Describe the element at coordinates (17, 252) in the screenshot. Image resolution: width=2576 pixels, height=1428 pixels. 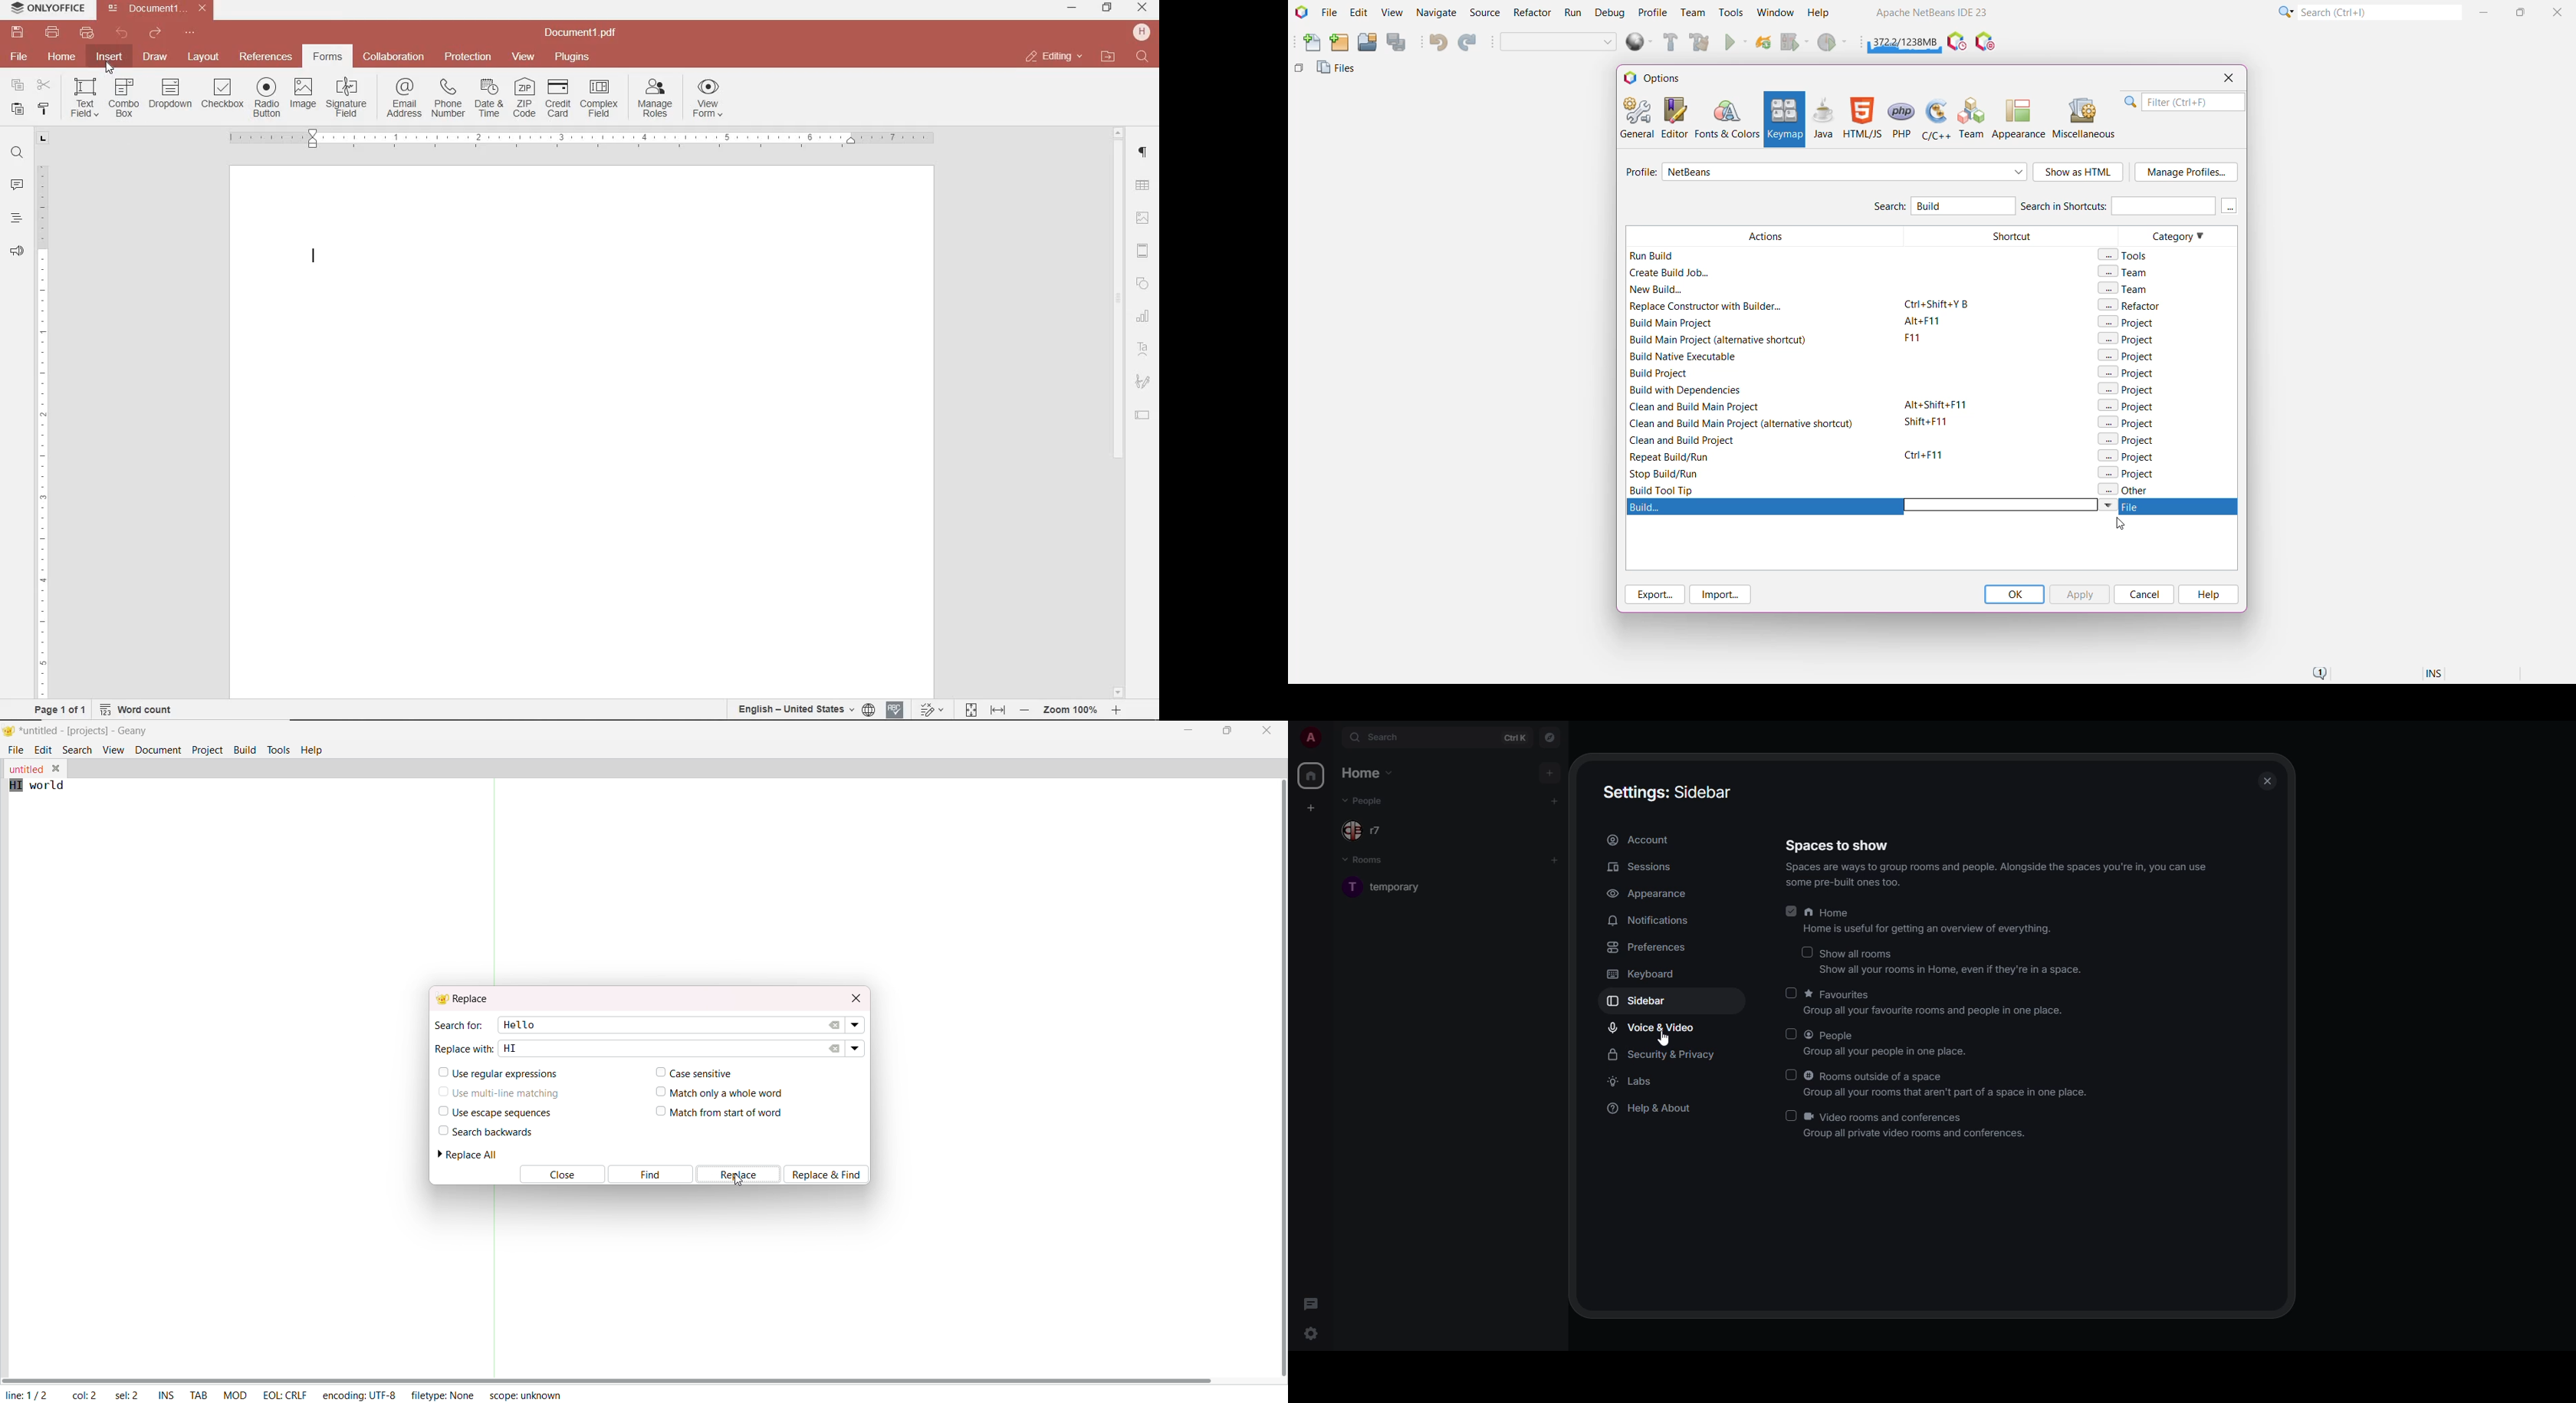
I see `feedback & support` at that location.